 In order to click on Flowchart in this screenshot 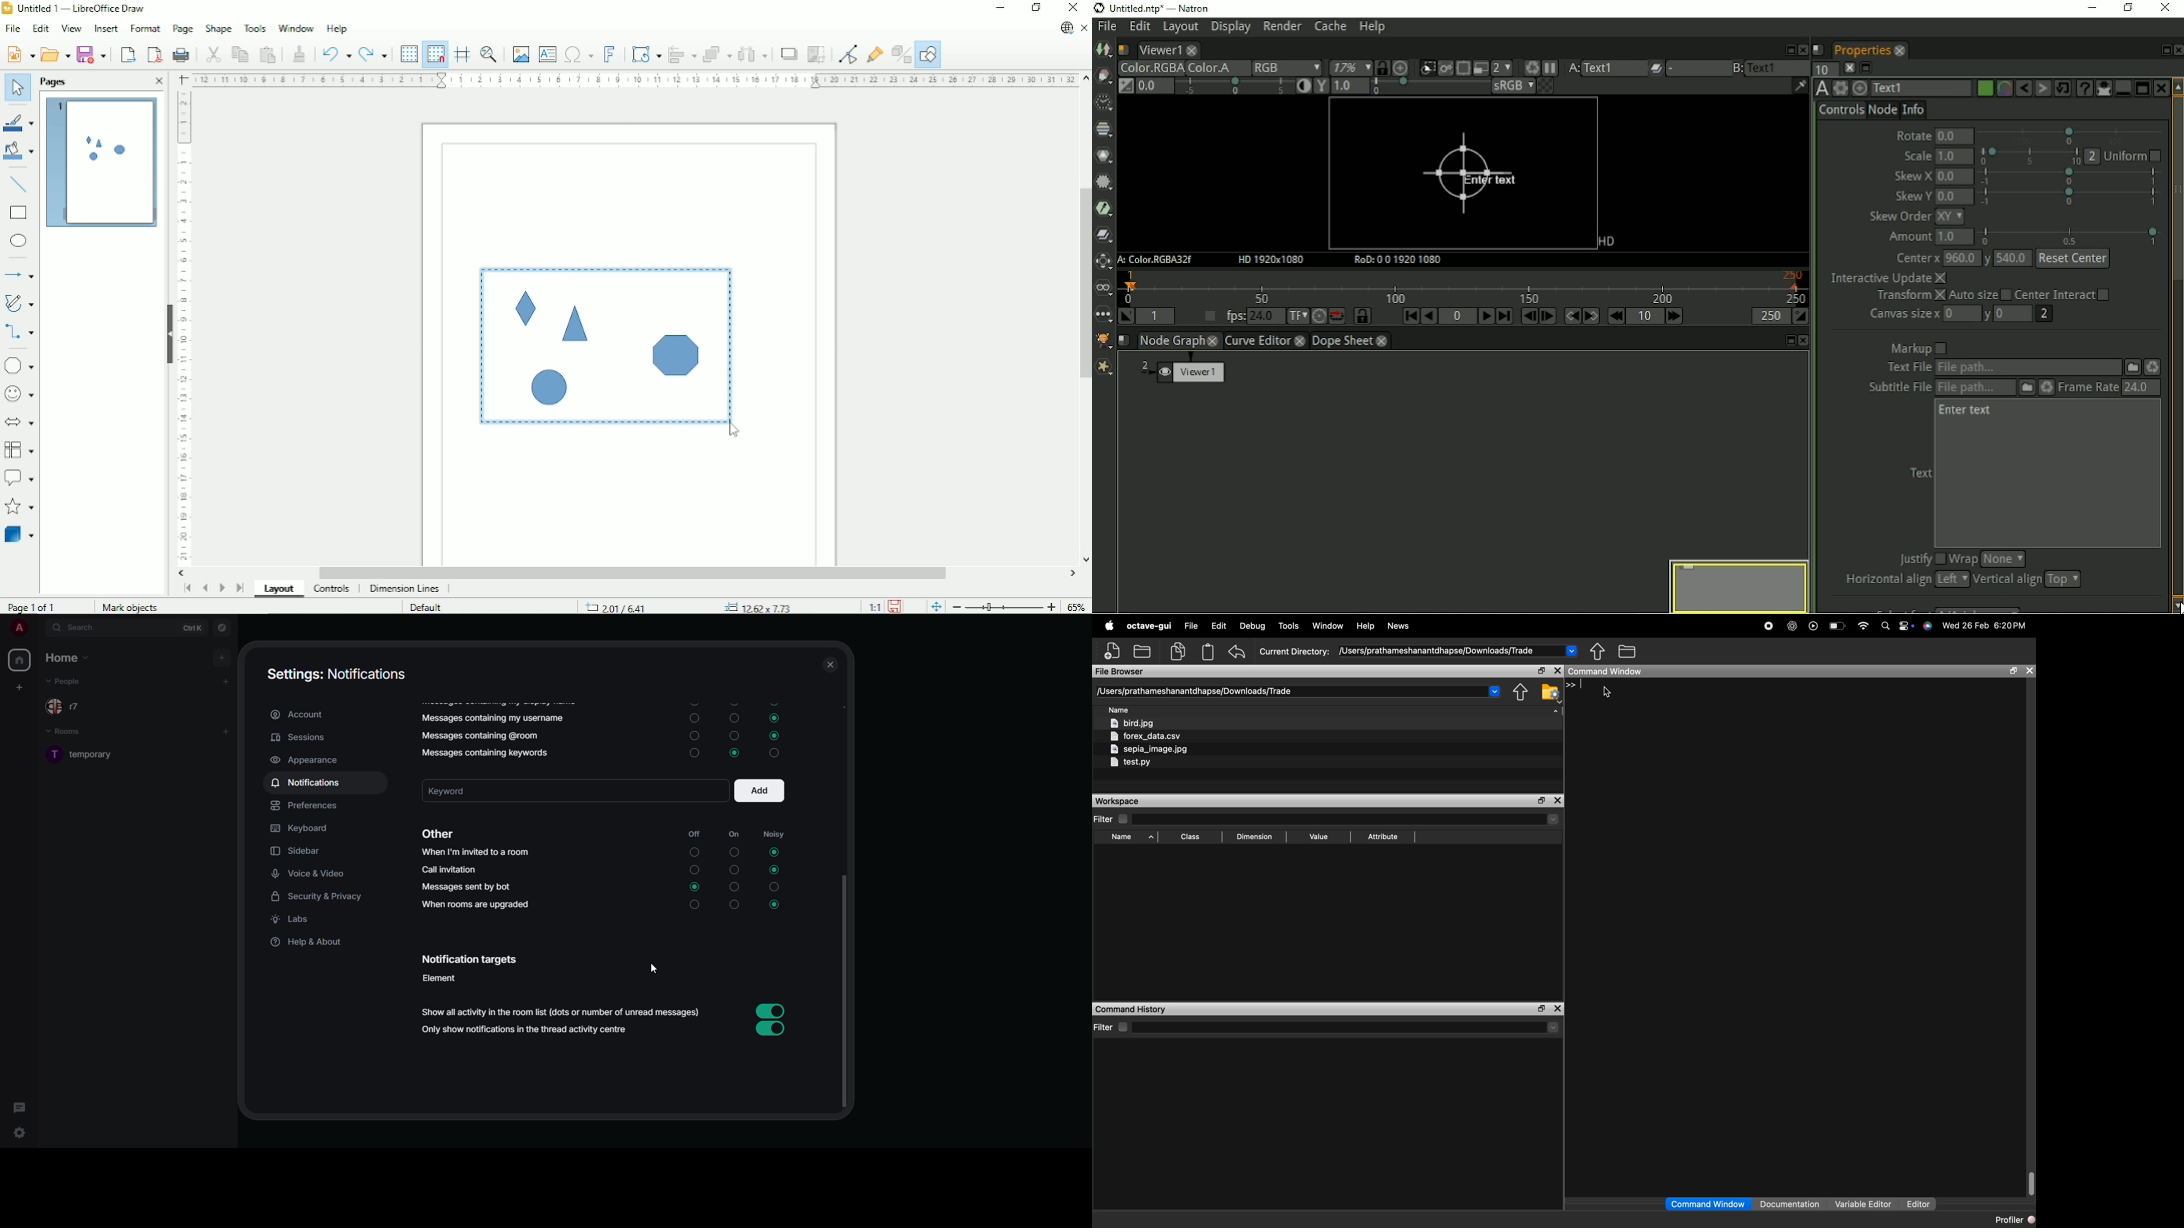, I will do `click(20, 450)`.